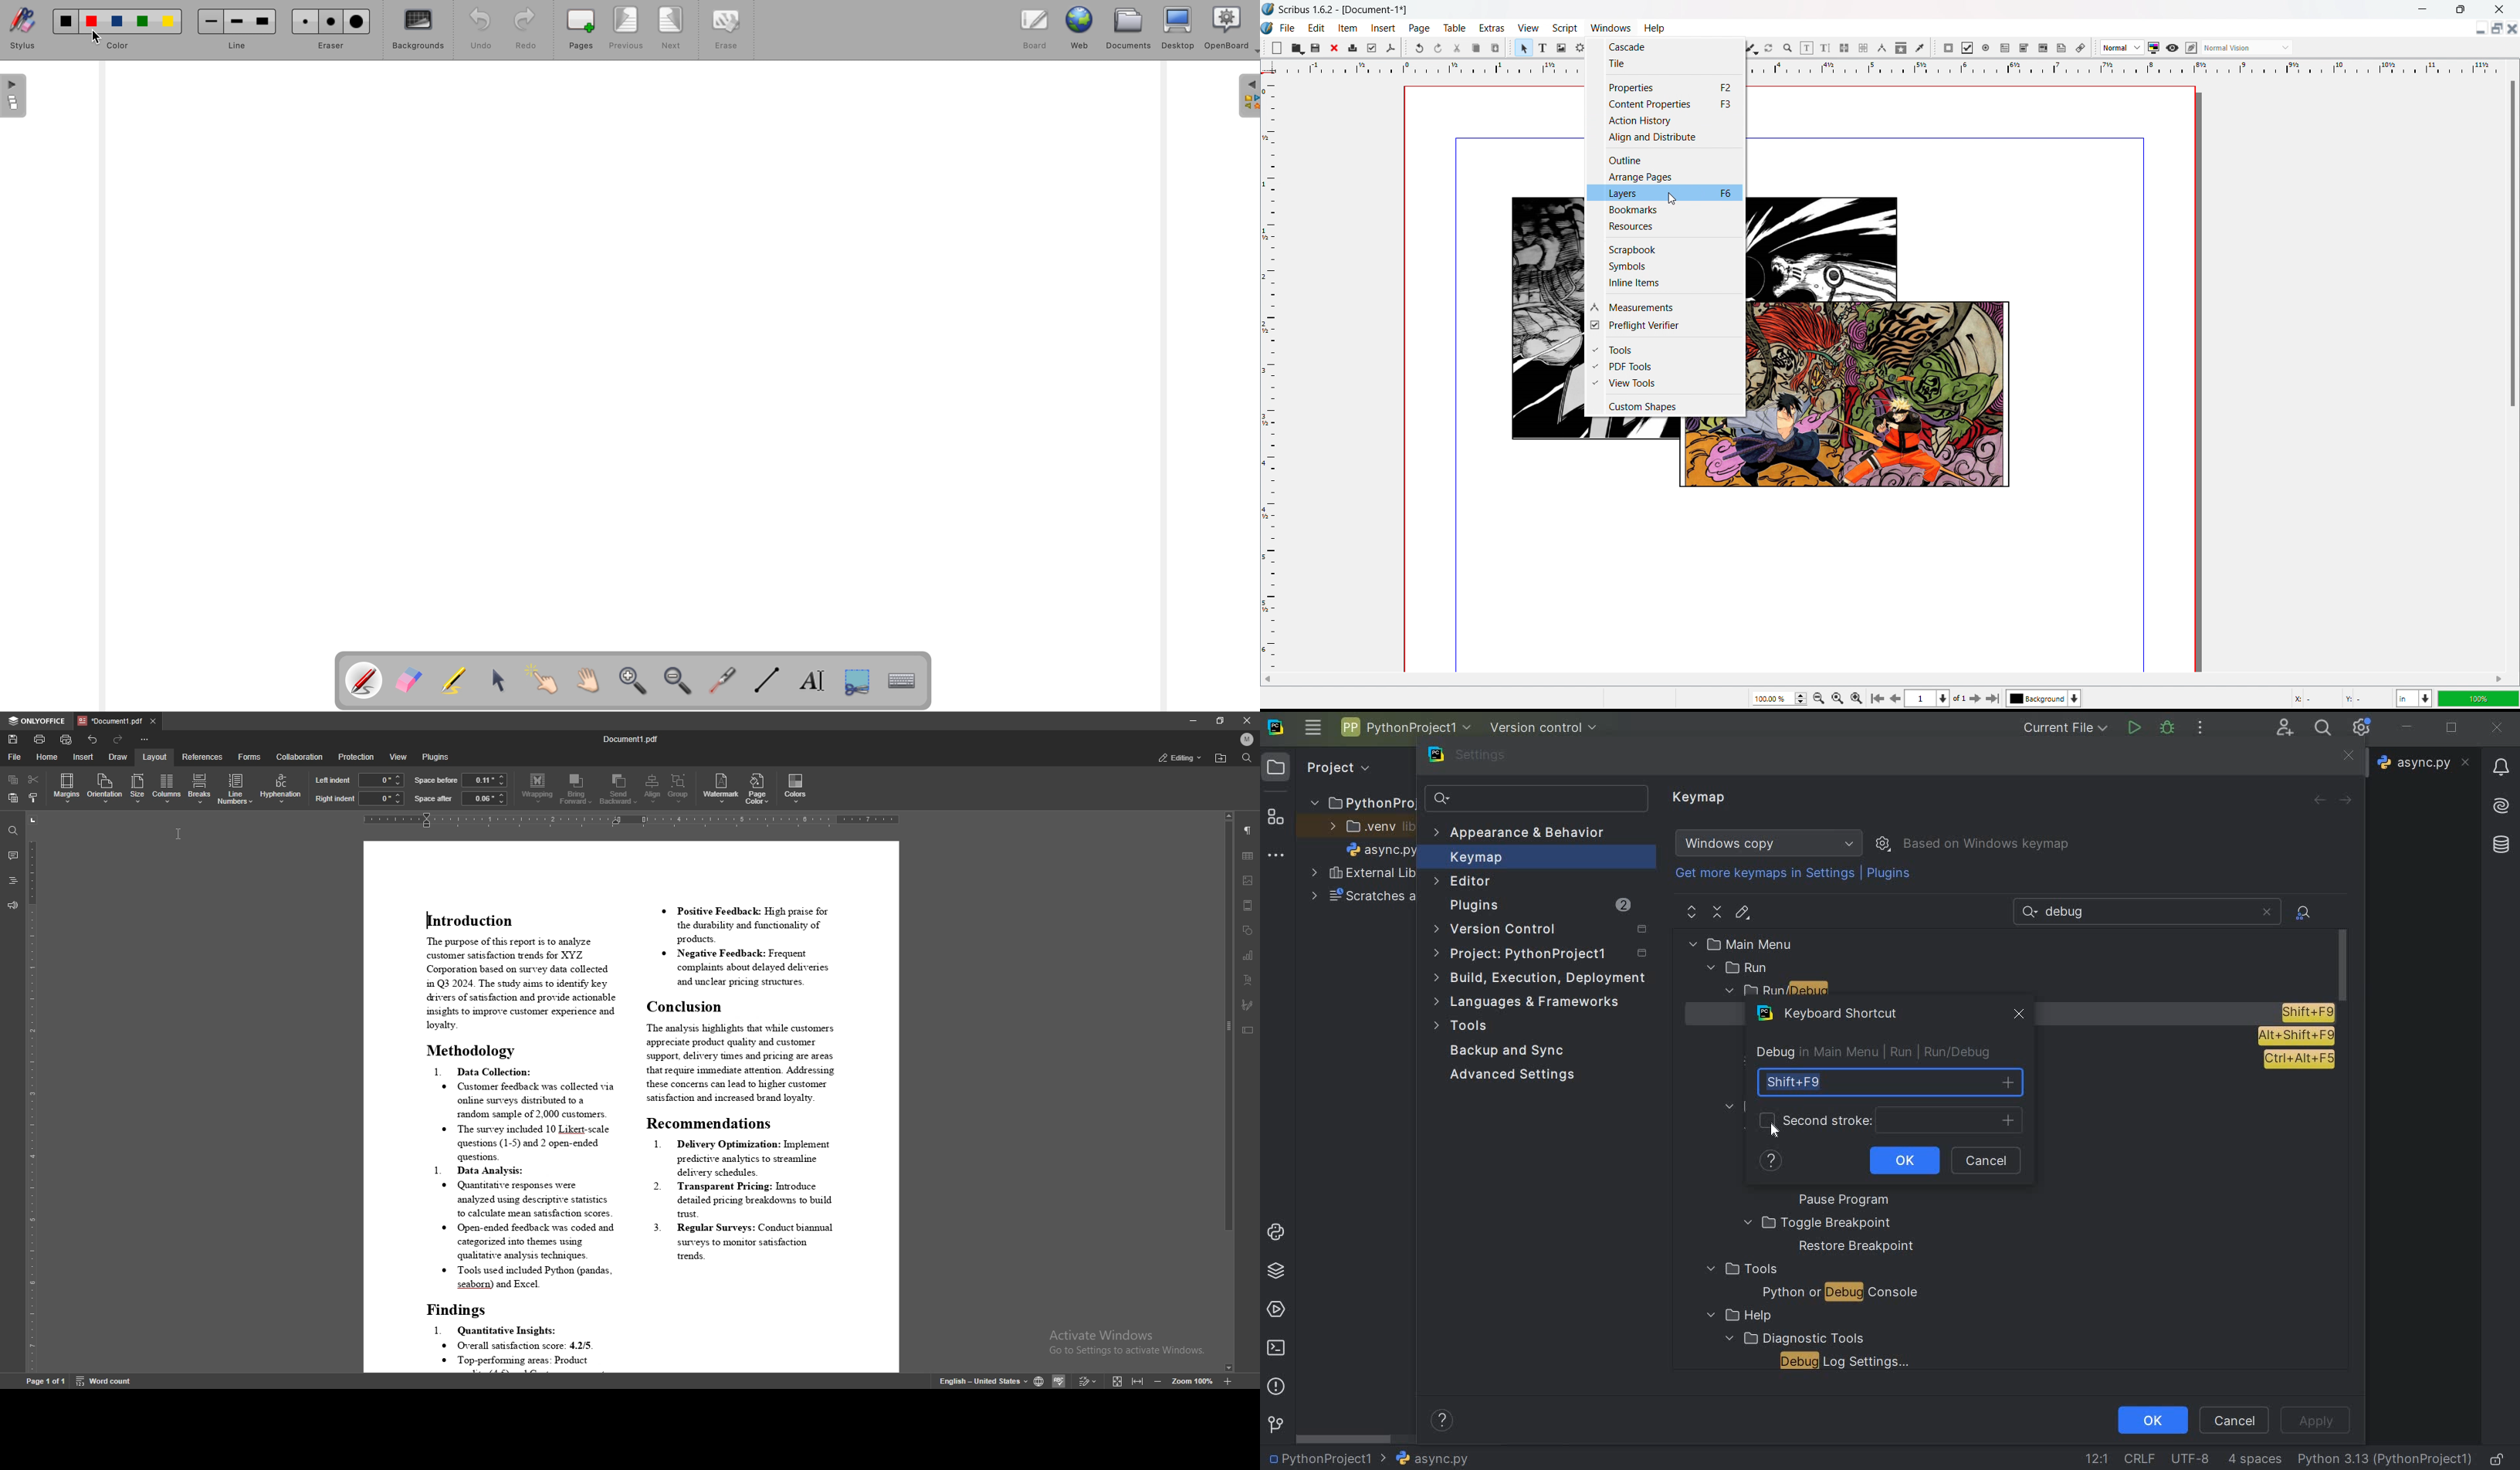 This screenshot has width=2520, height=1484. Describe the element at coordinates (13, 779) in the screenshot. I see `copy` at that location.